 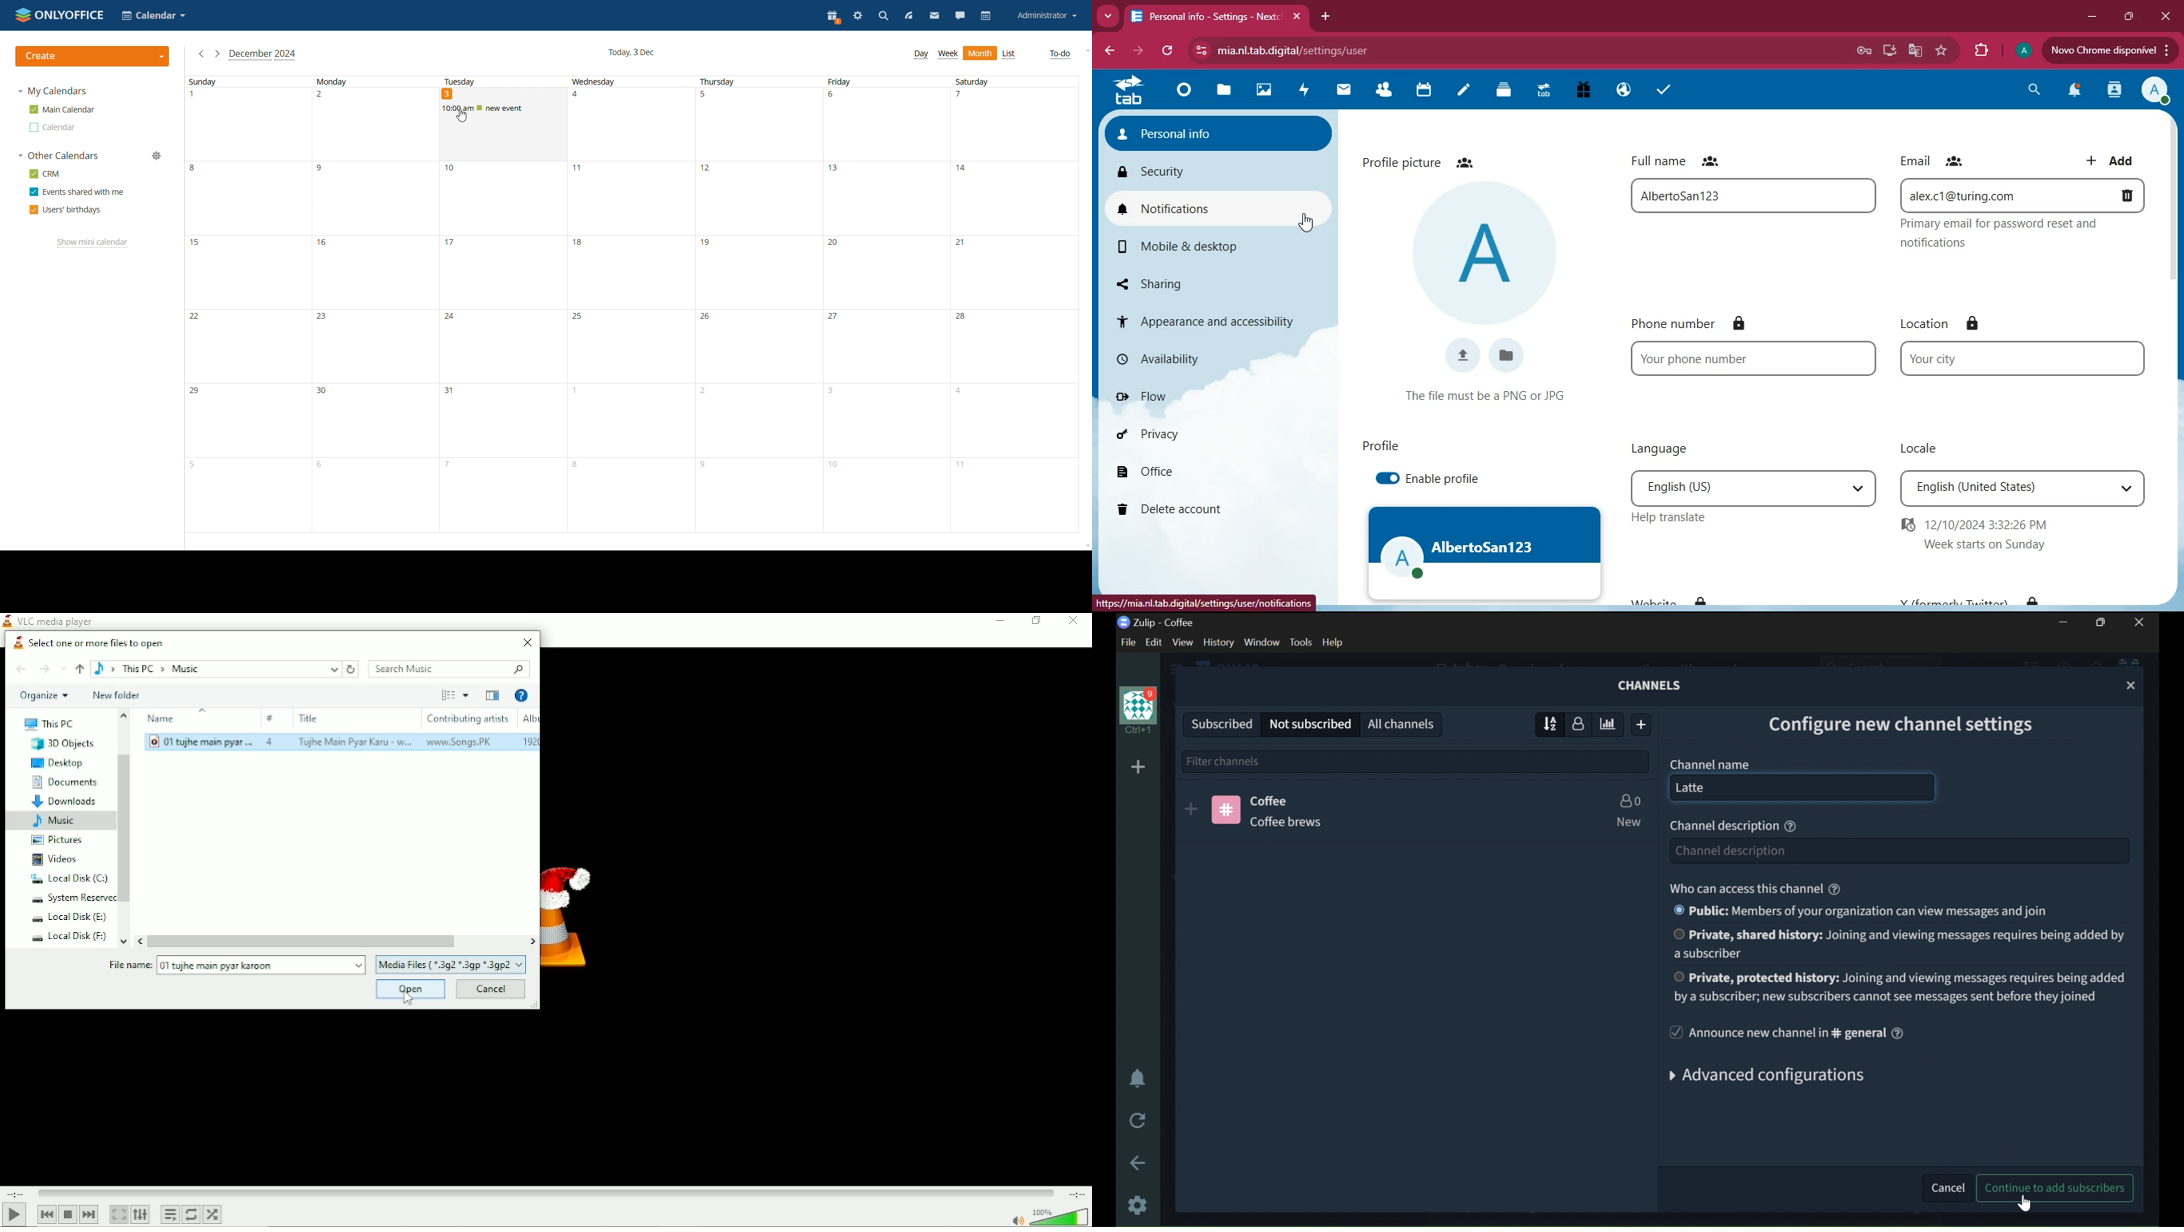 I want to click on email, so click(x=2027, y=236).